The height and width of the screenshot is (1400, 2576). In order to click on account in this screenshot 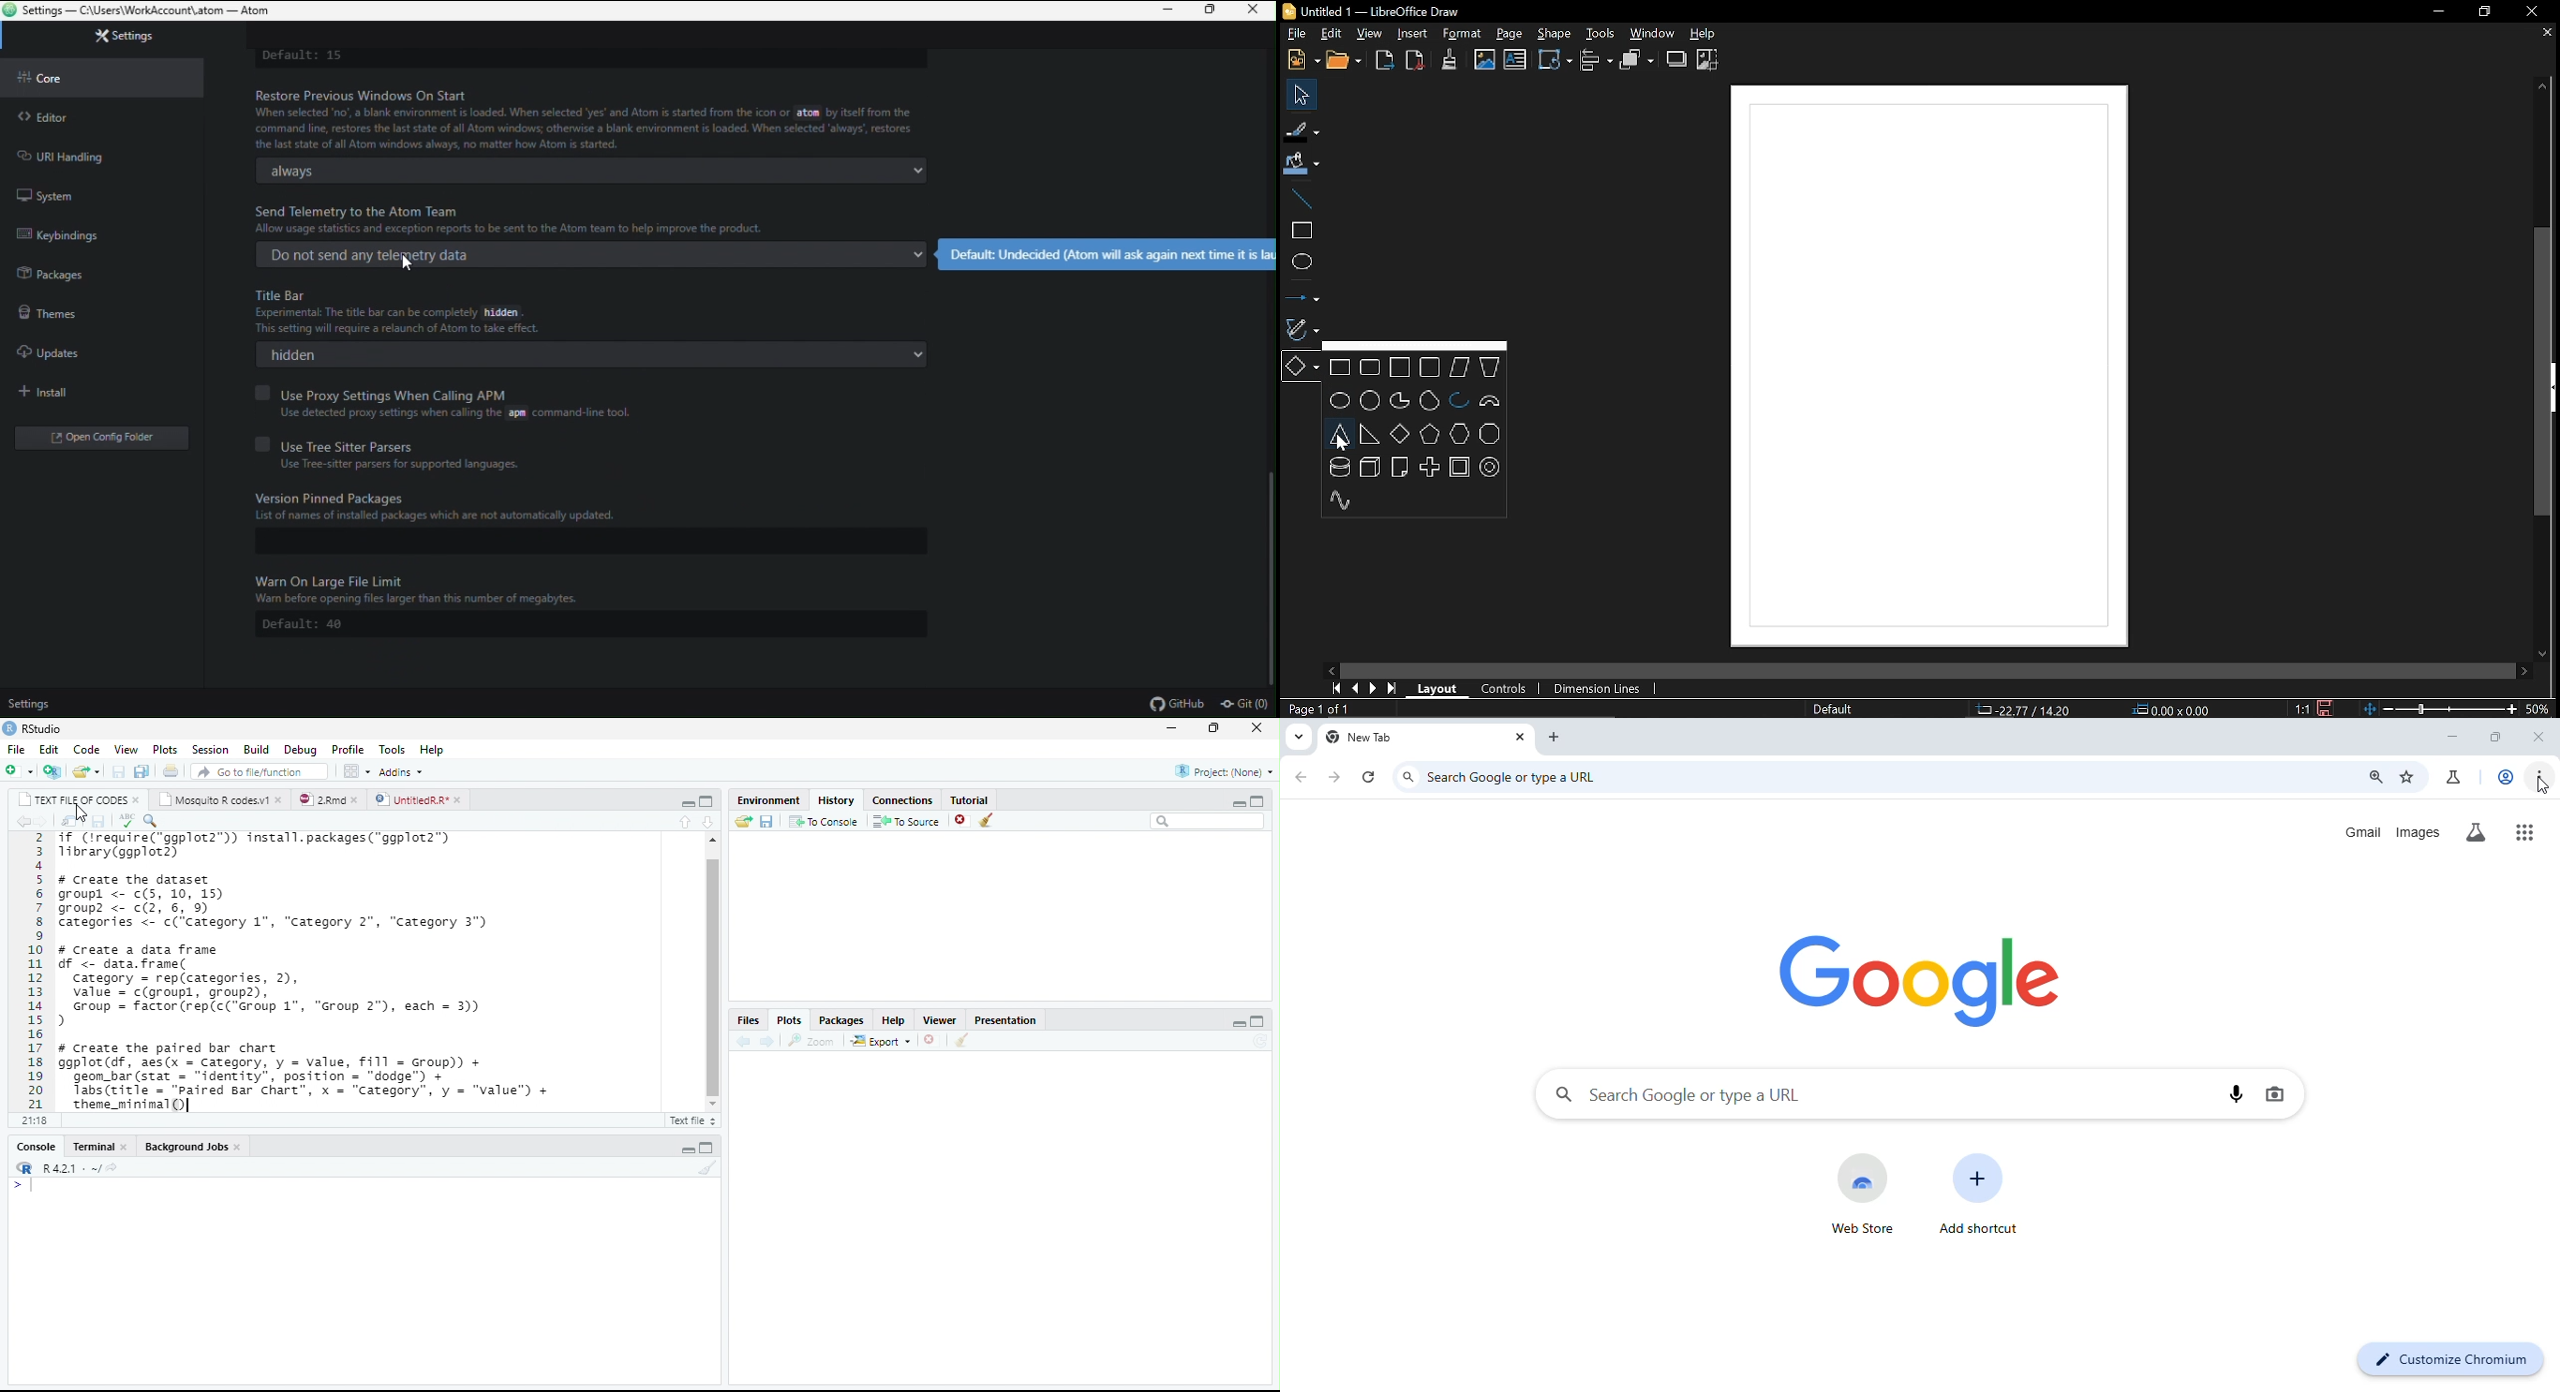, I will do `click(2508, 776)`.